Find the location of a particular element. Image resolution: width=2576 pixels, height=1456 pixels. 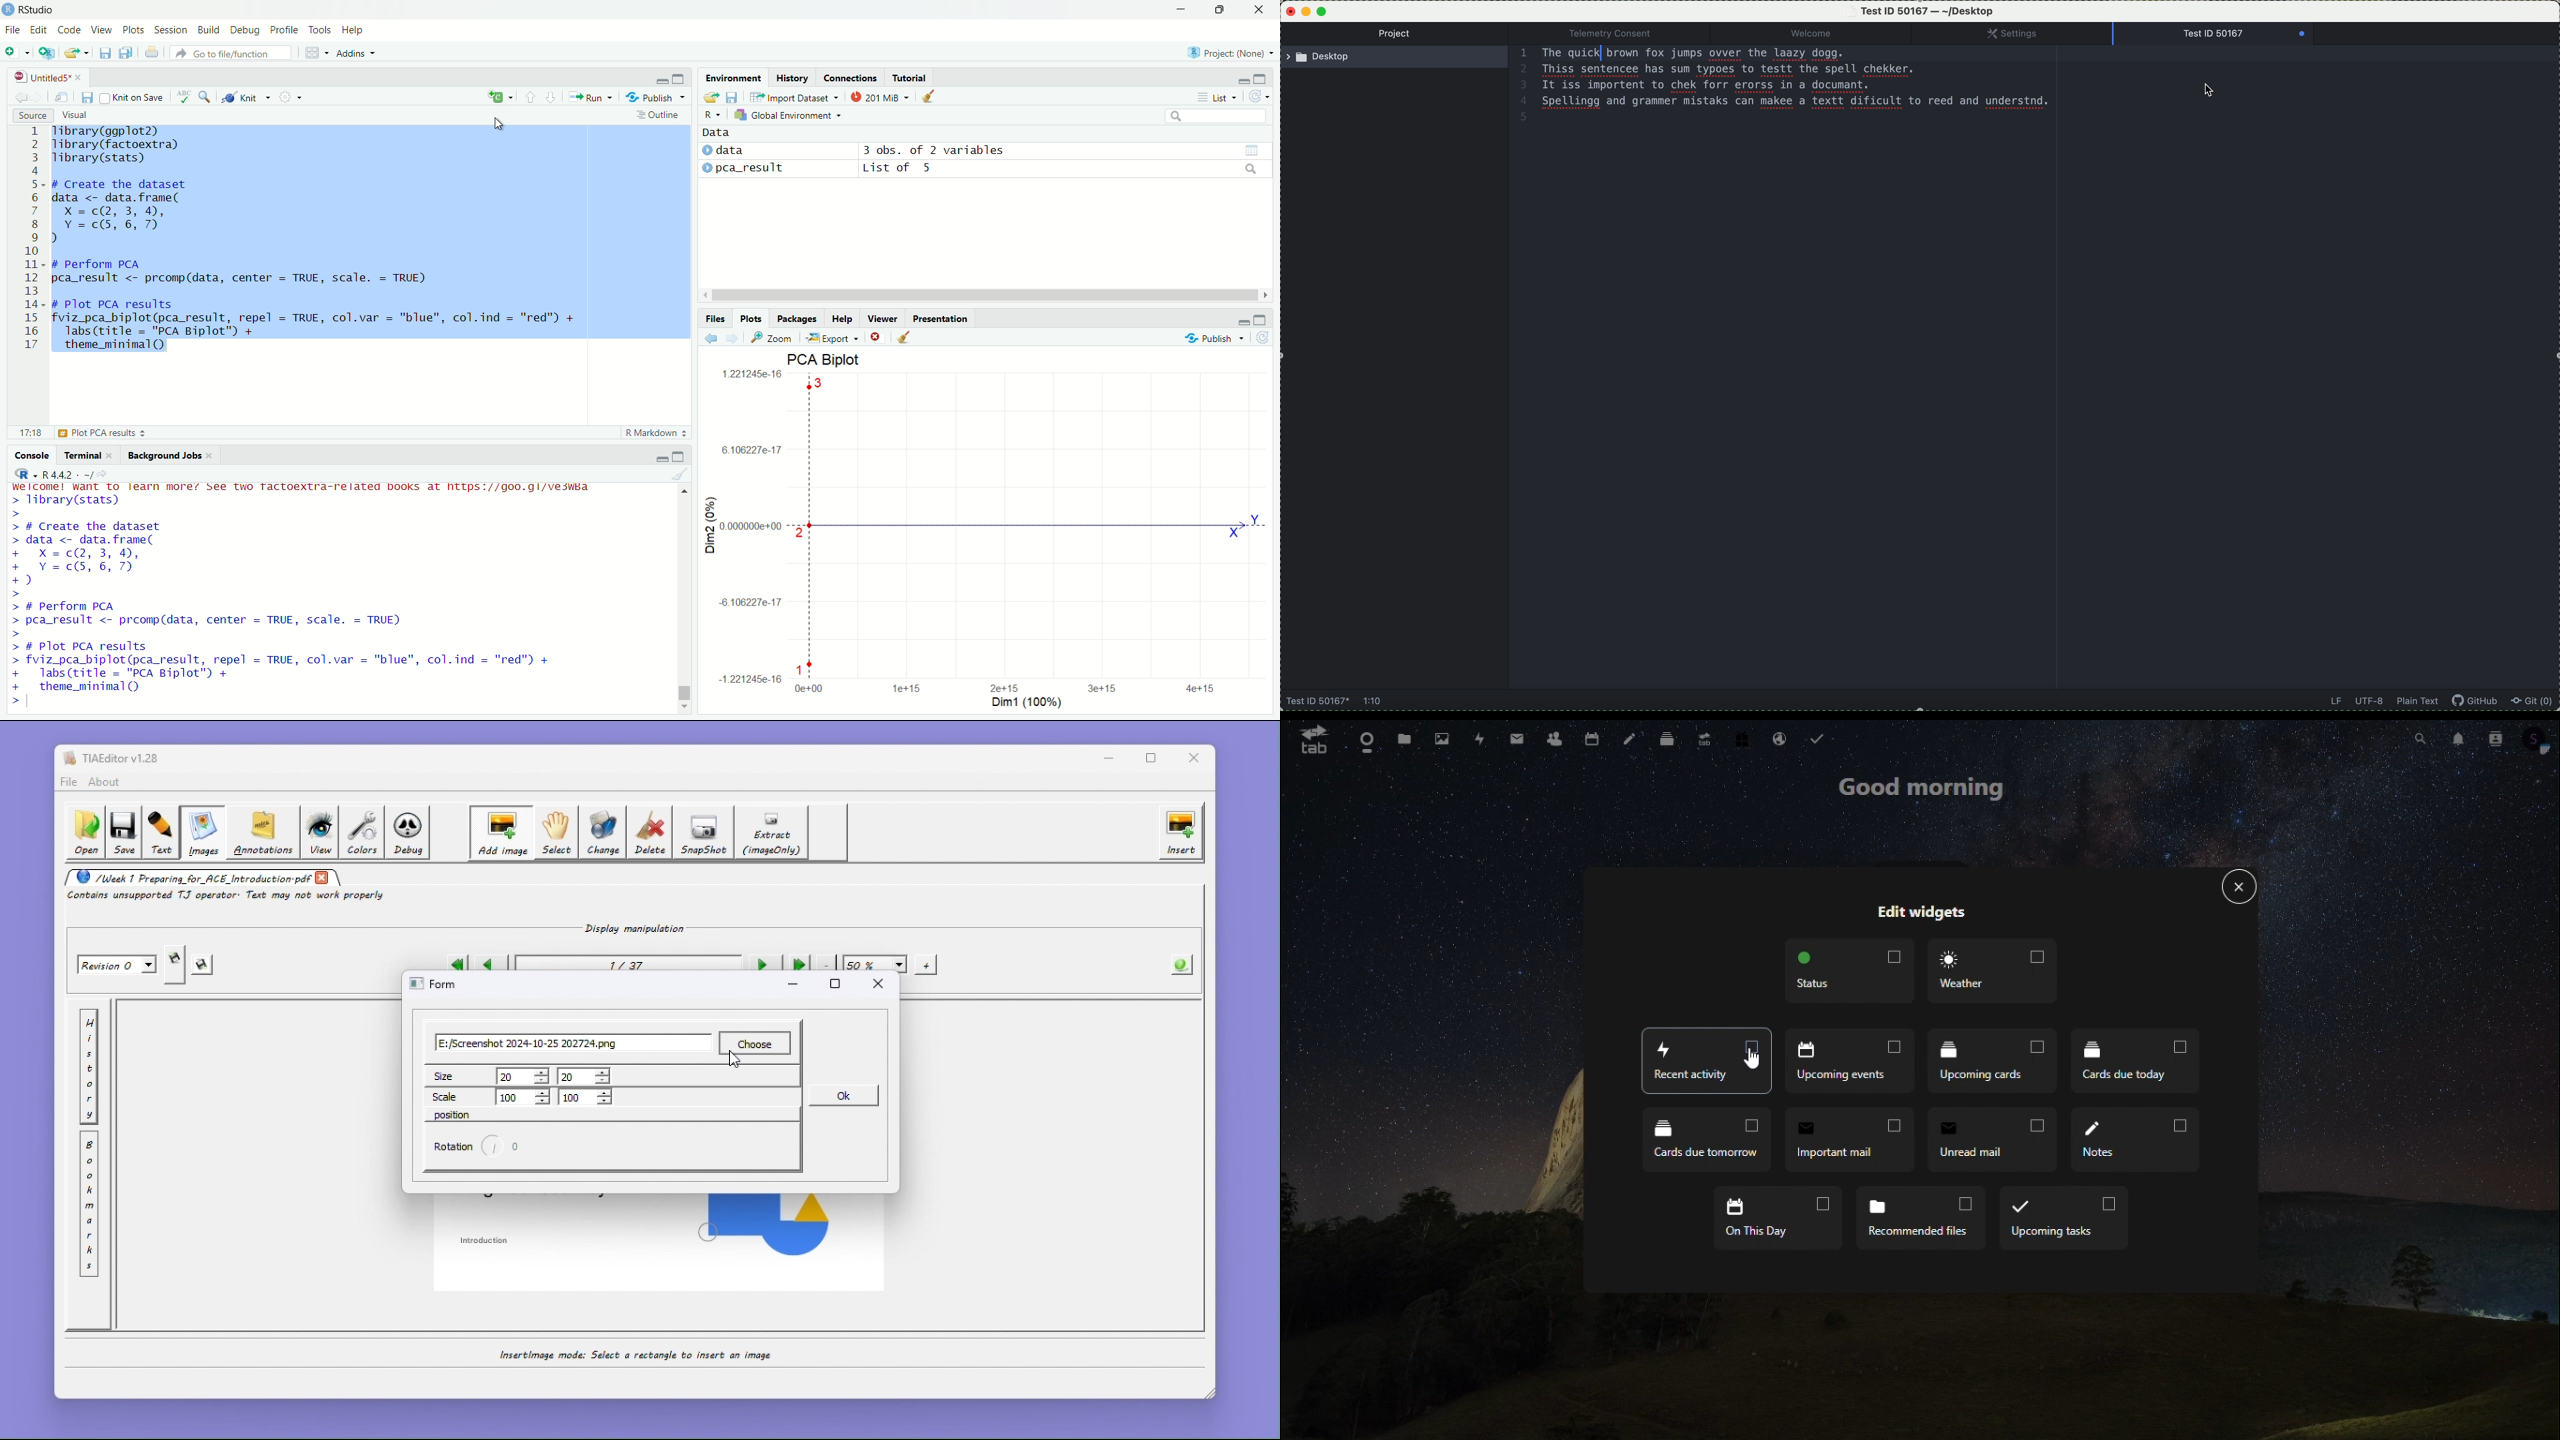

Debug is located at coordinates (246, 31).